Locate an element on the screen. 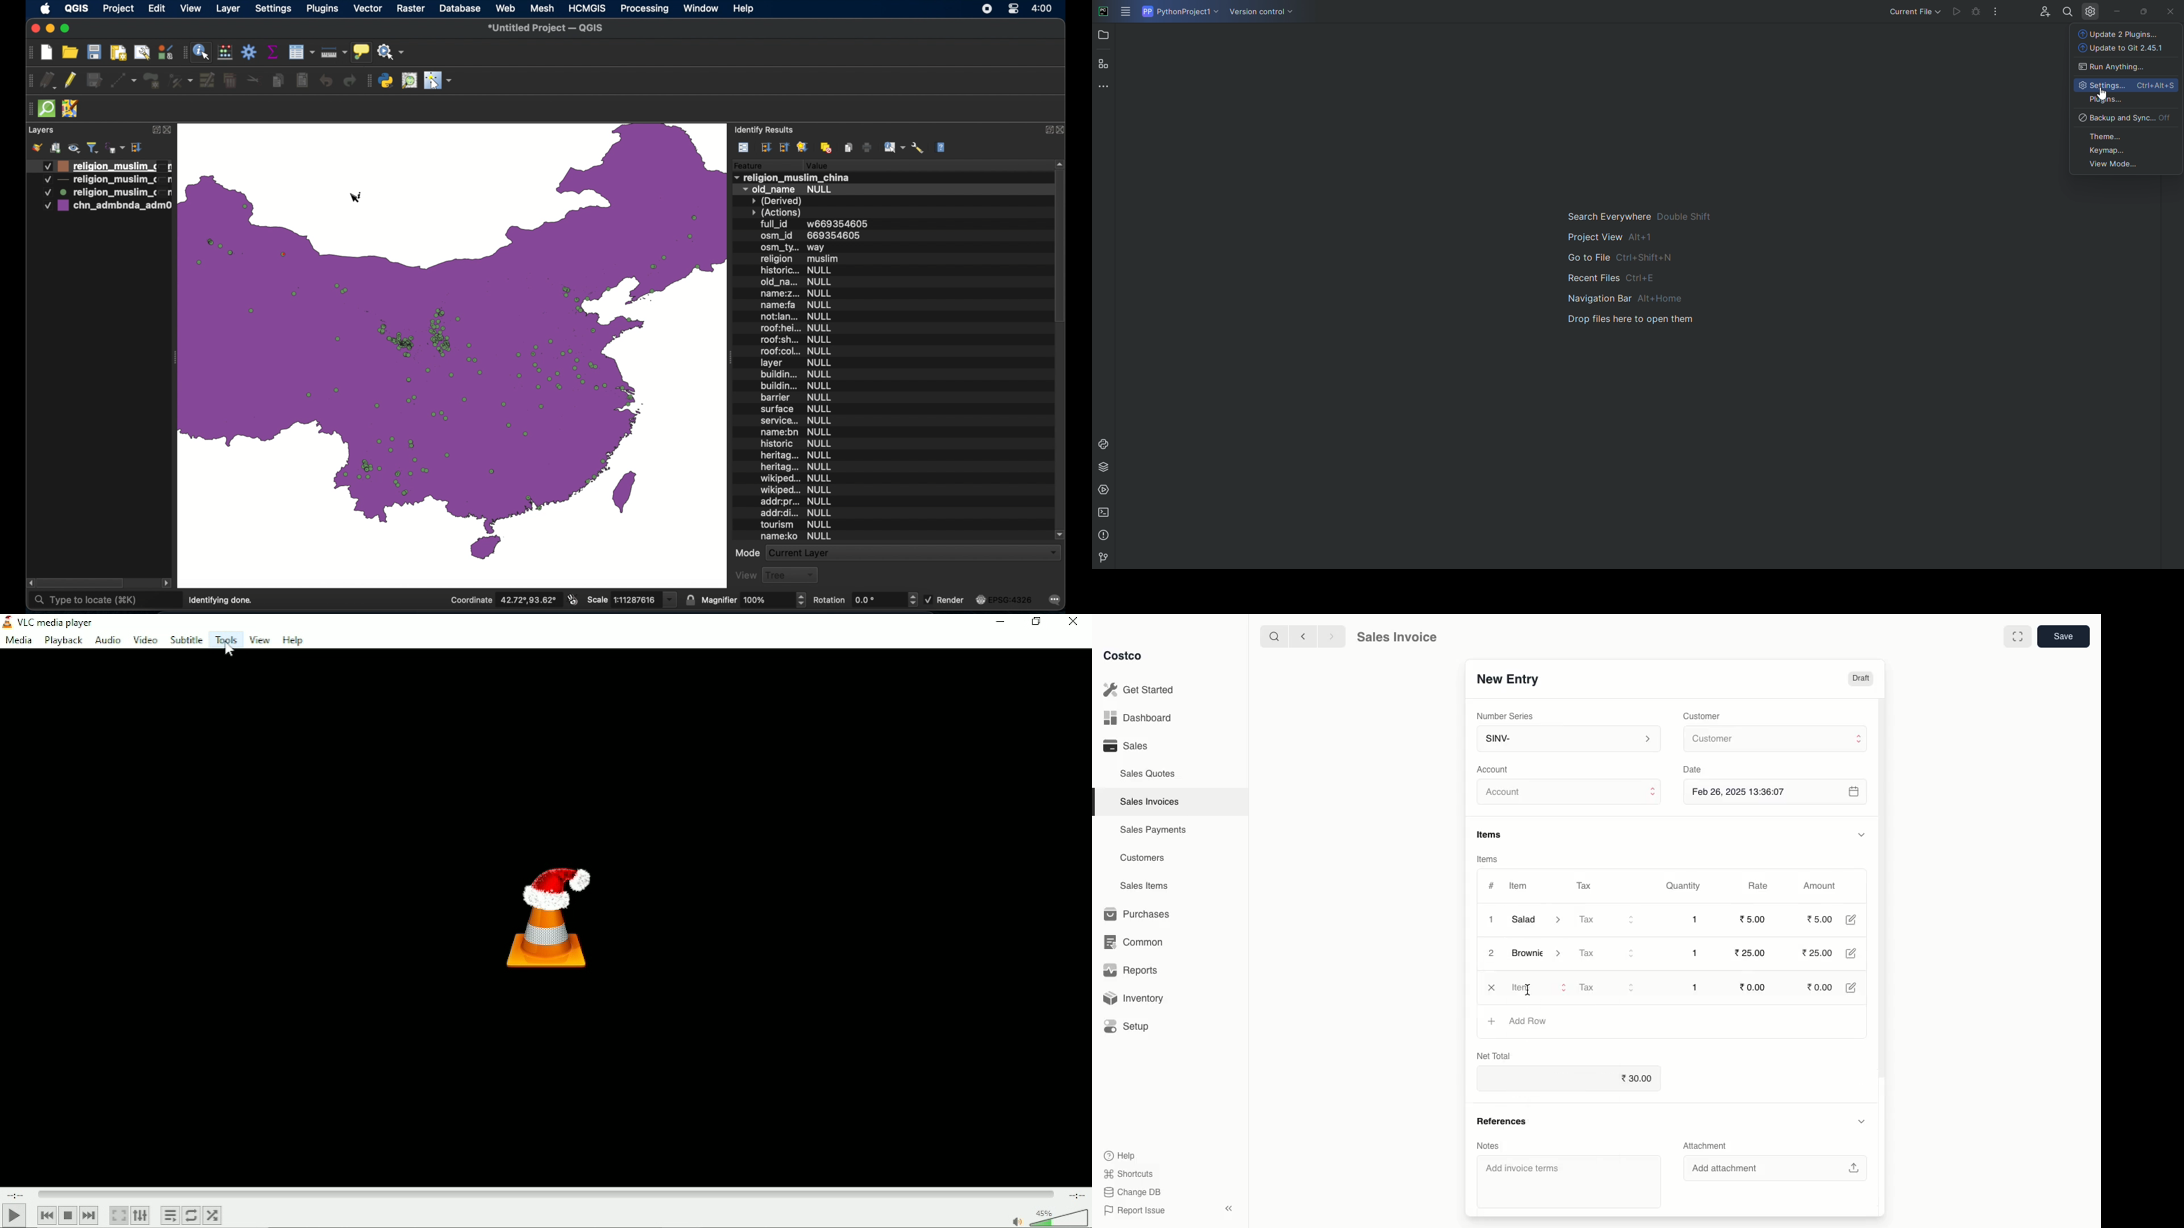 The width and height of the screenshot is (2184, 1232). Edit is located at coordinates (1851, 986).